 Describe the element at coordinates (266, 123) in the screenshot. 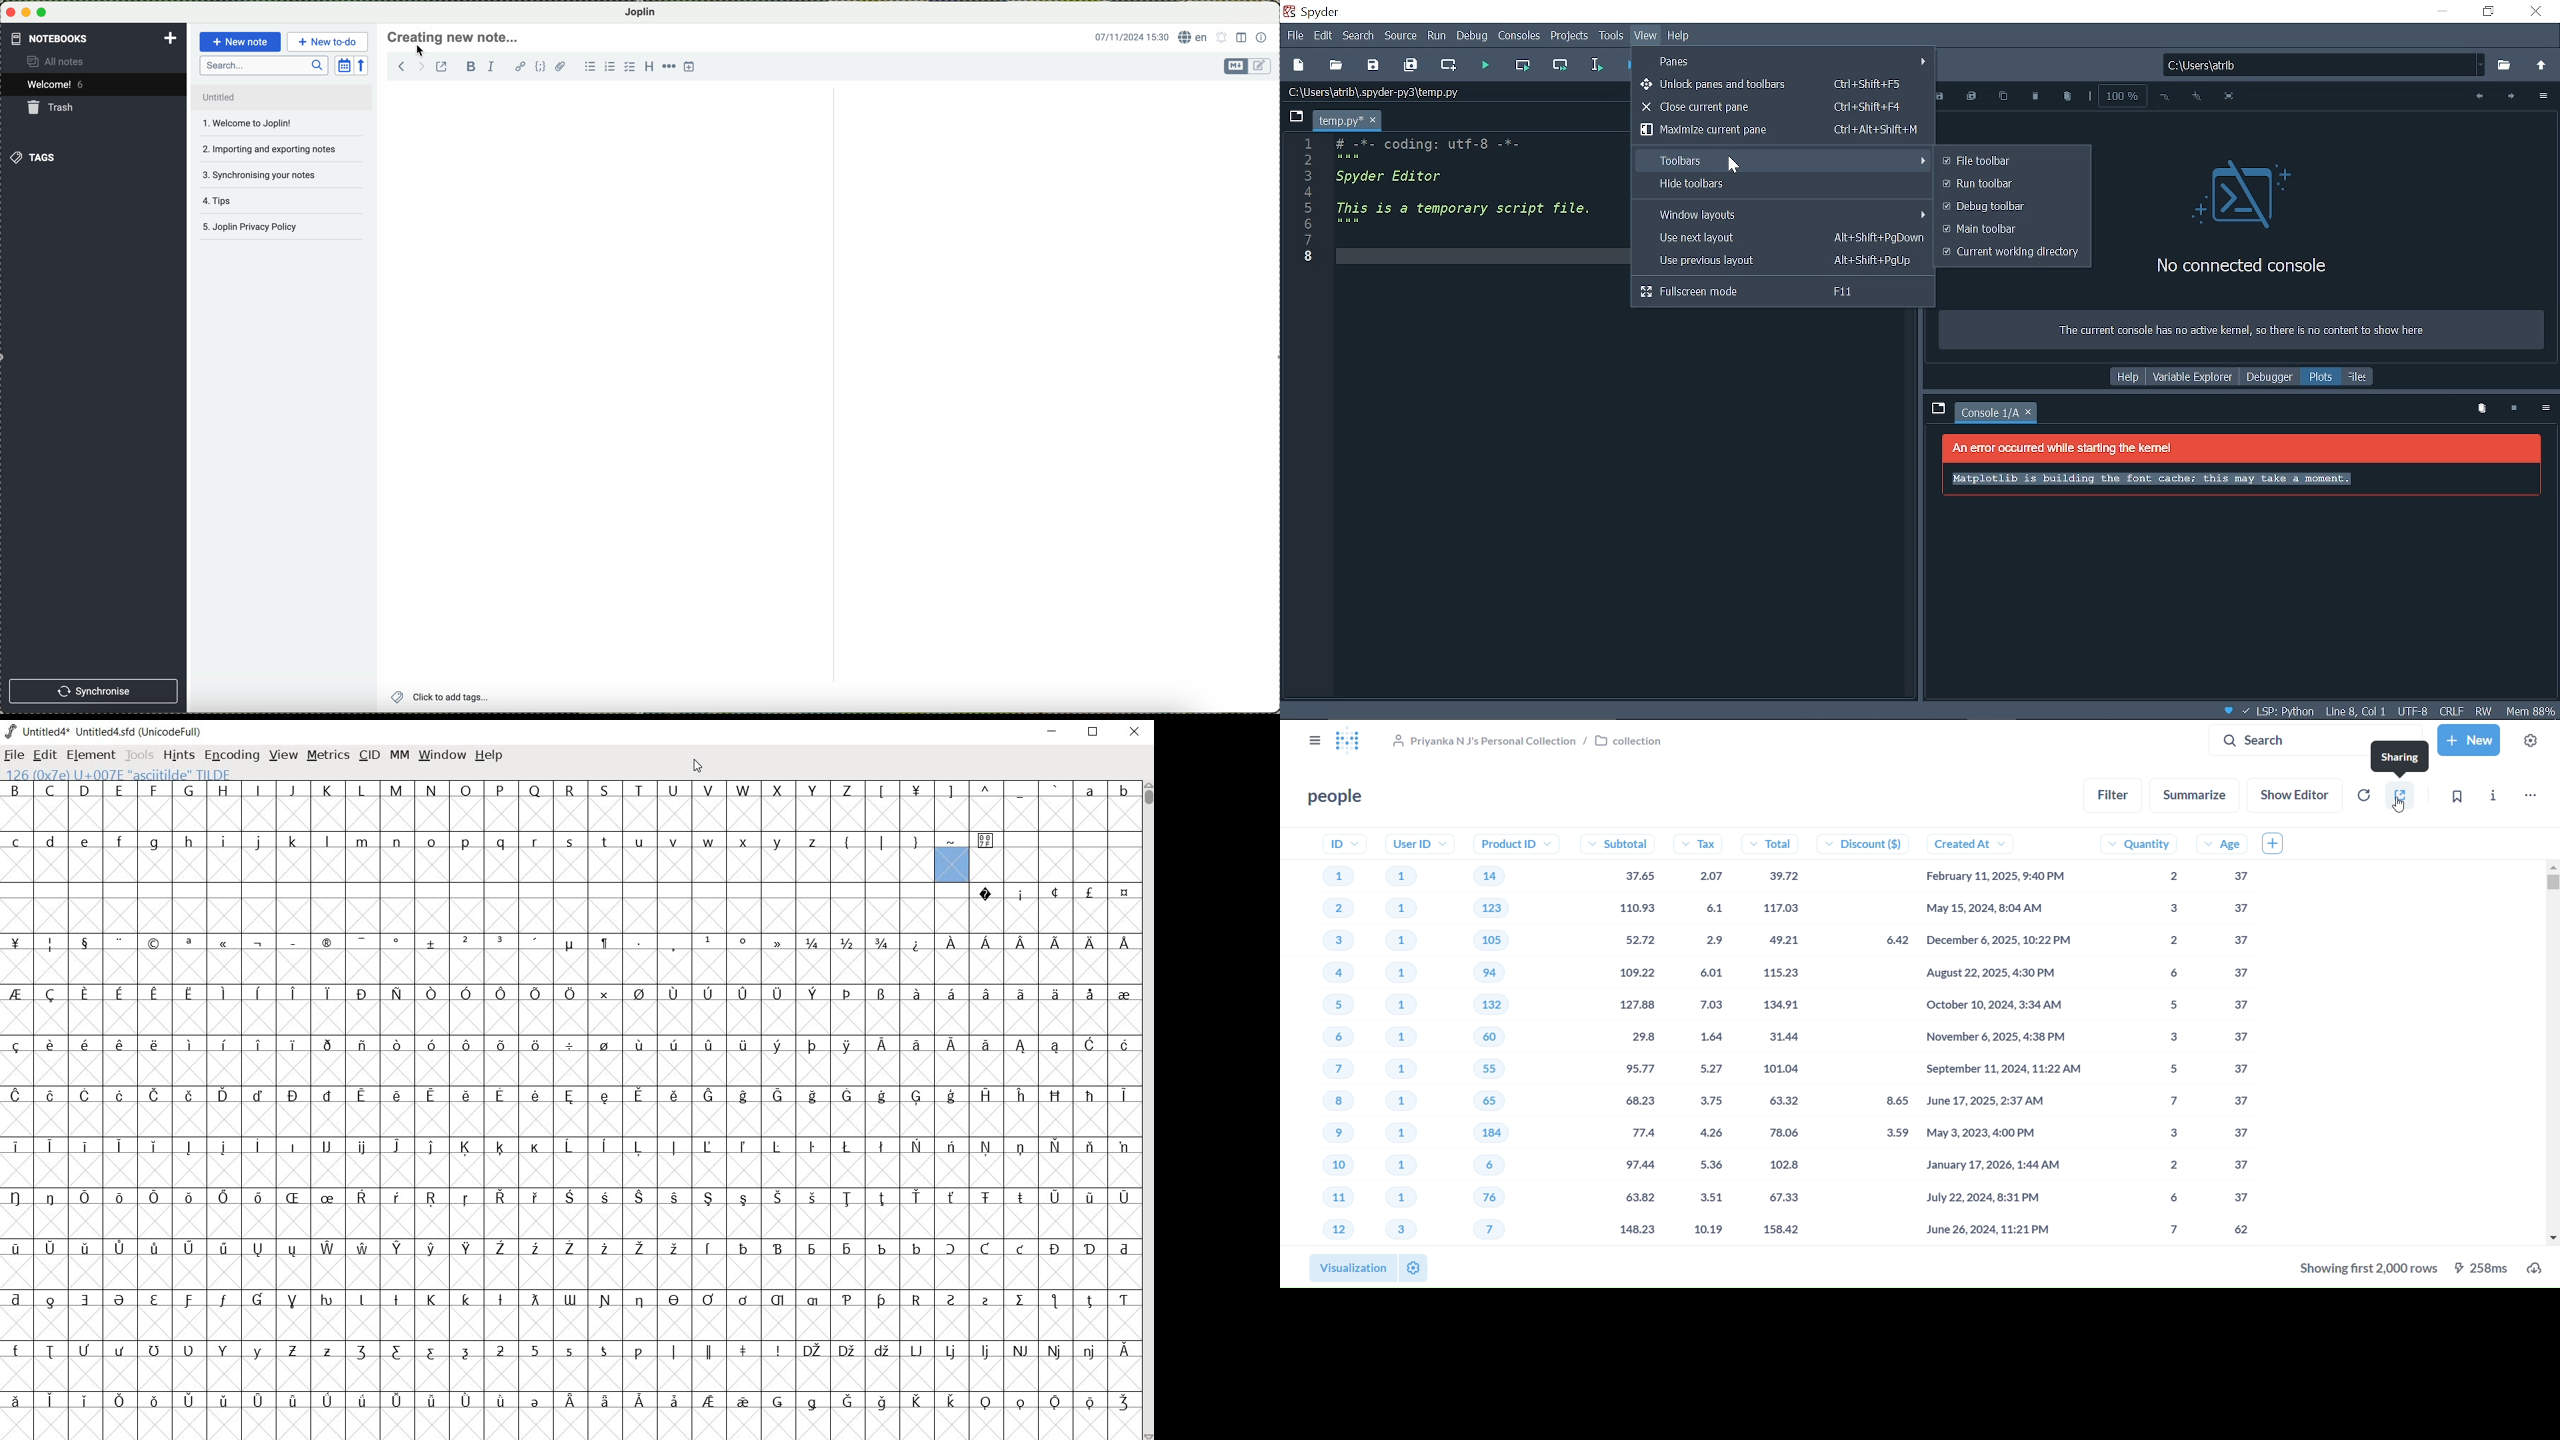

I see `welcome to joplin` at that location.